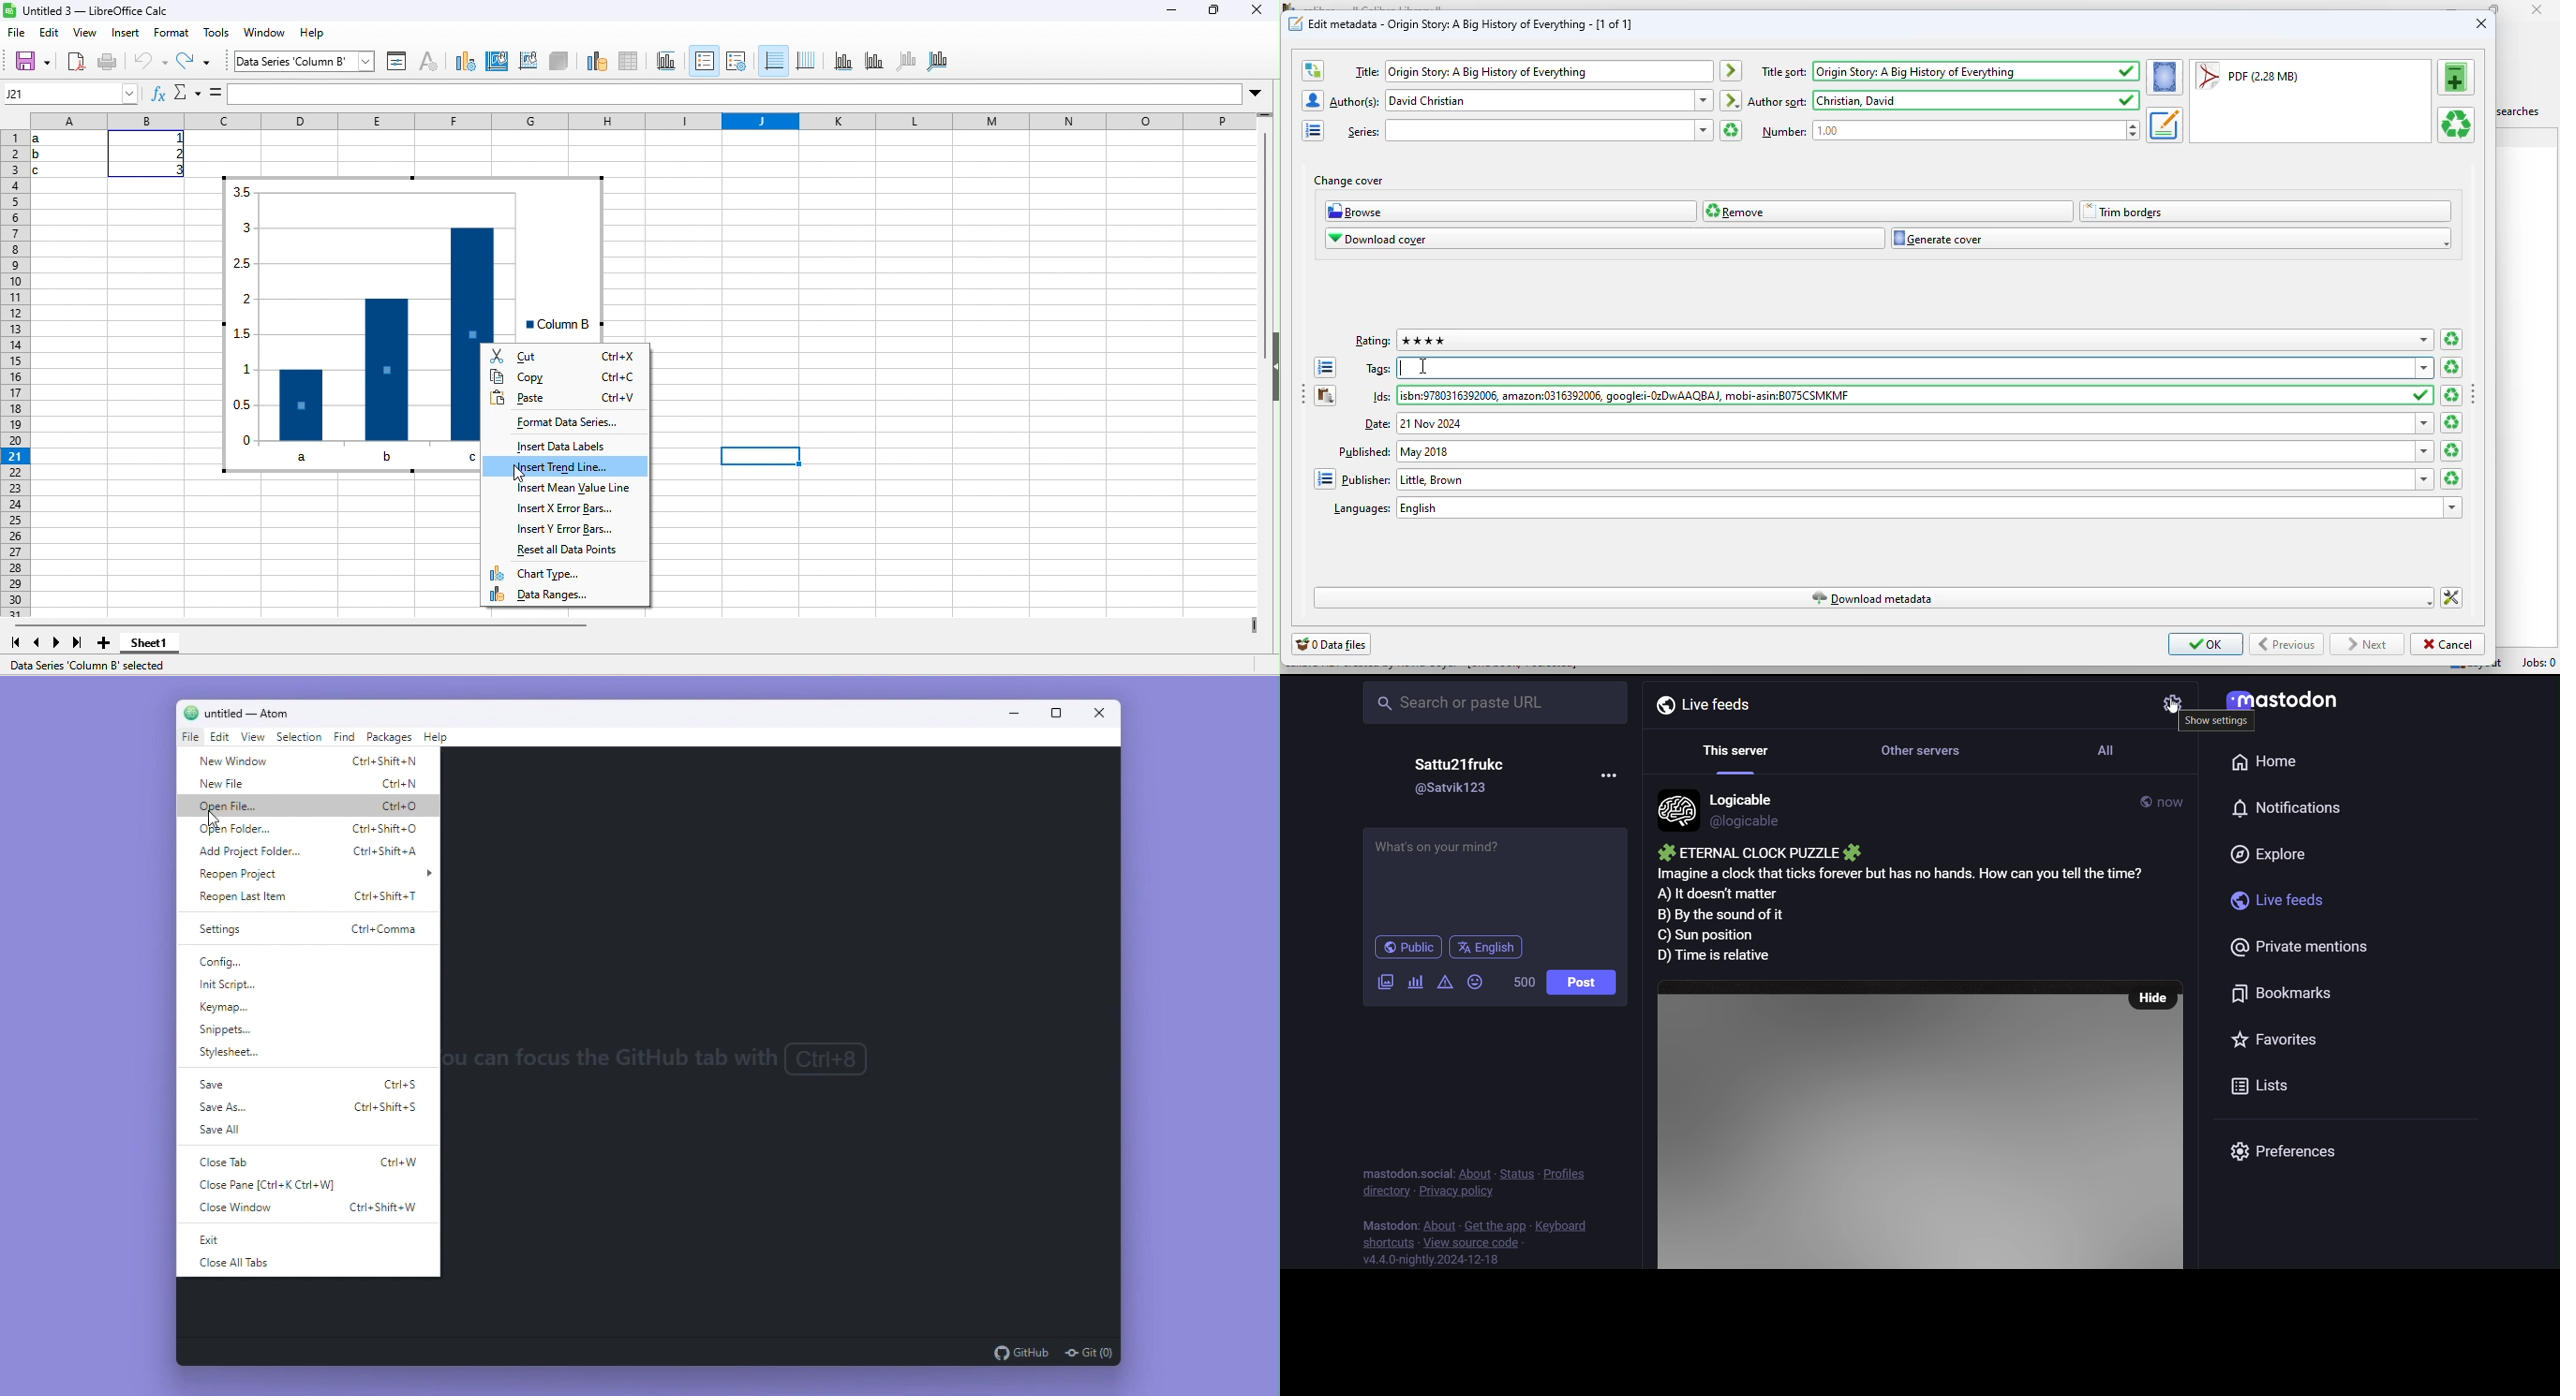  I want to click on @logicable, so click(1747, 821).